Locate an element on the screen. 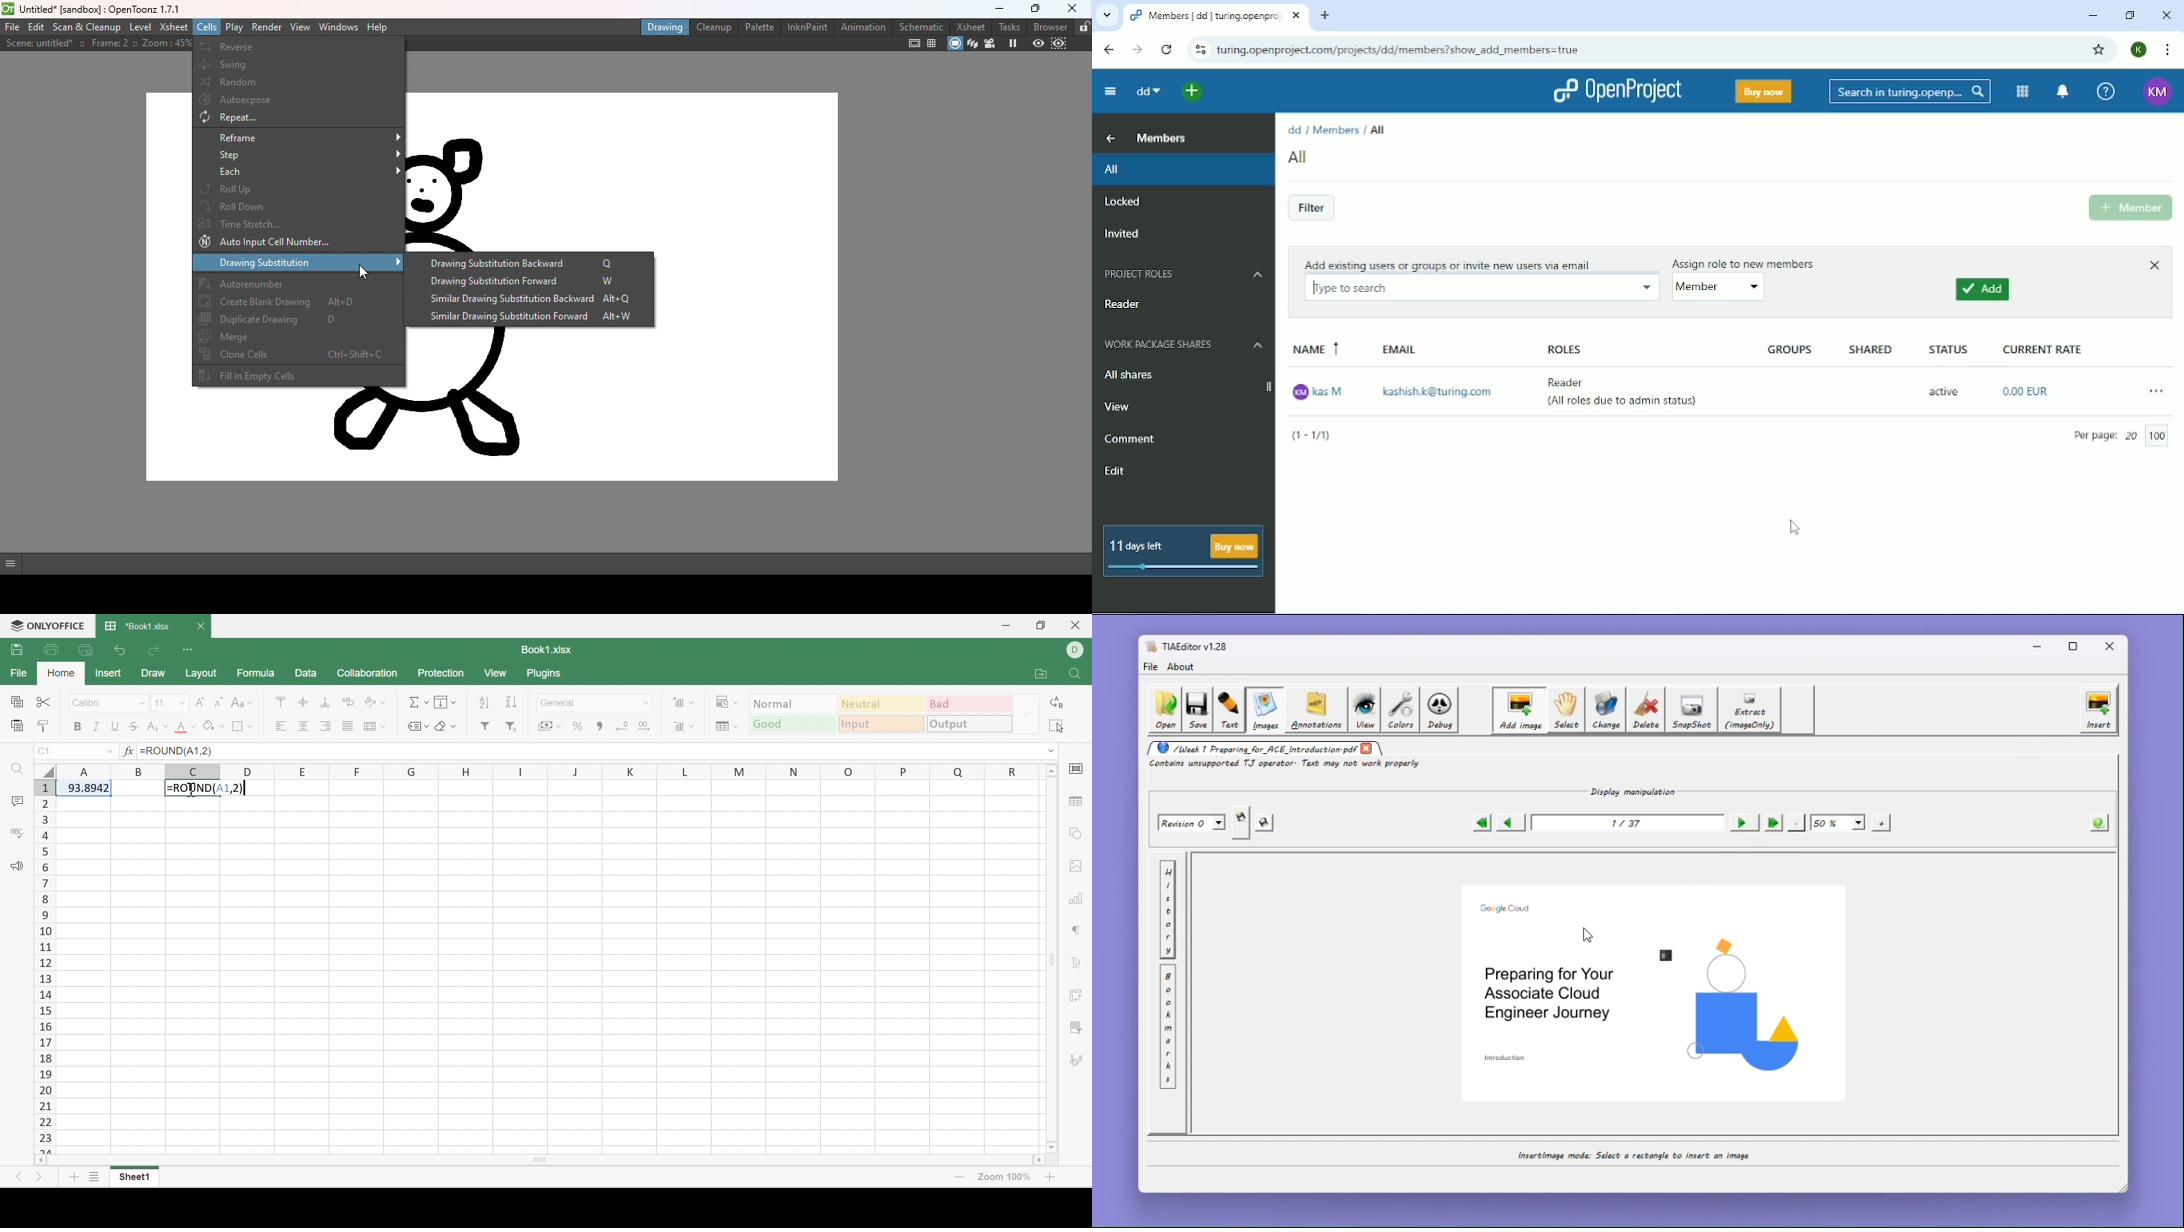 Image resolution: width=2184 pixels, height=1232 pixels. View site information is located at coordinates (1198, 48).